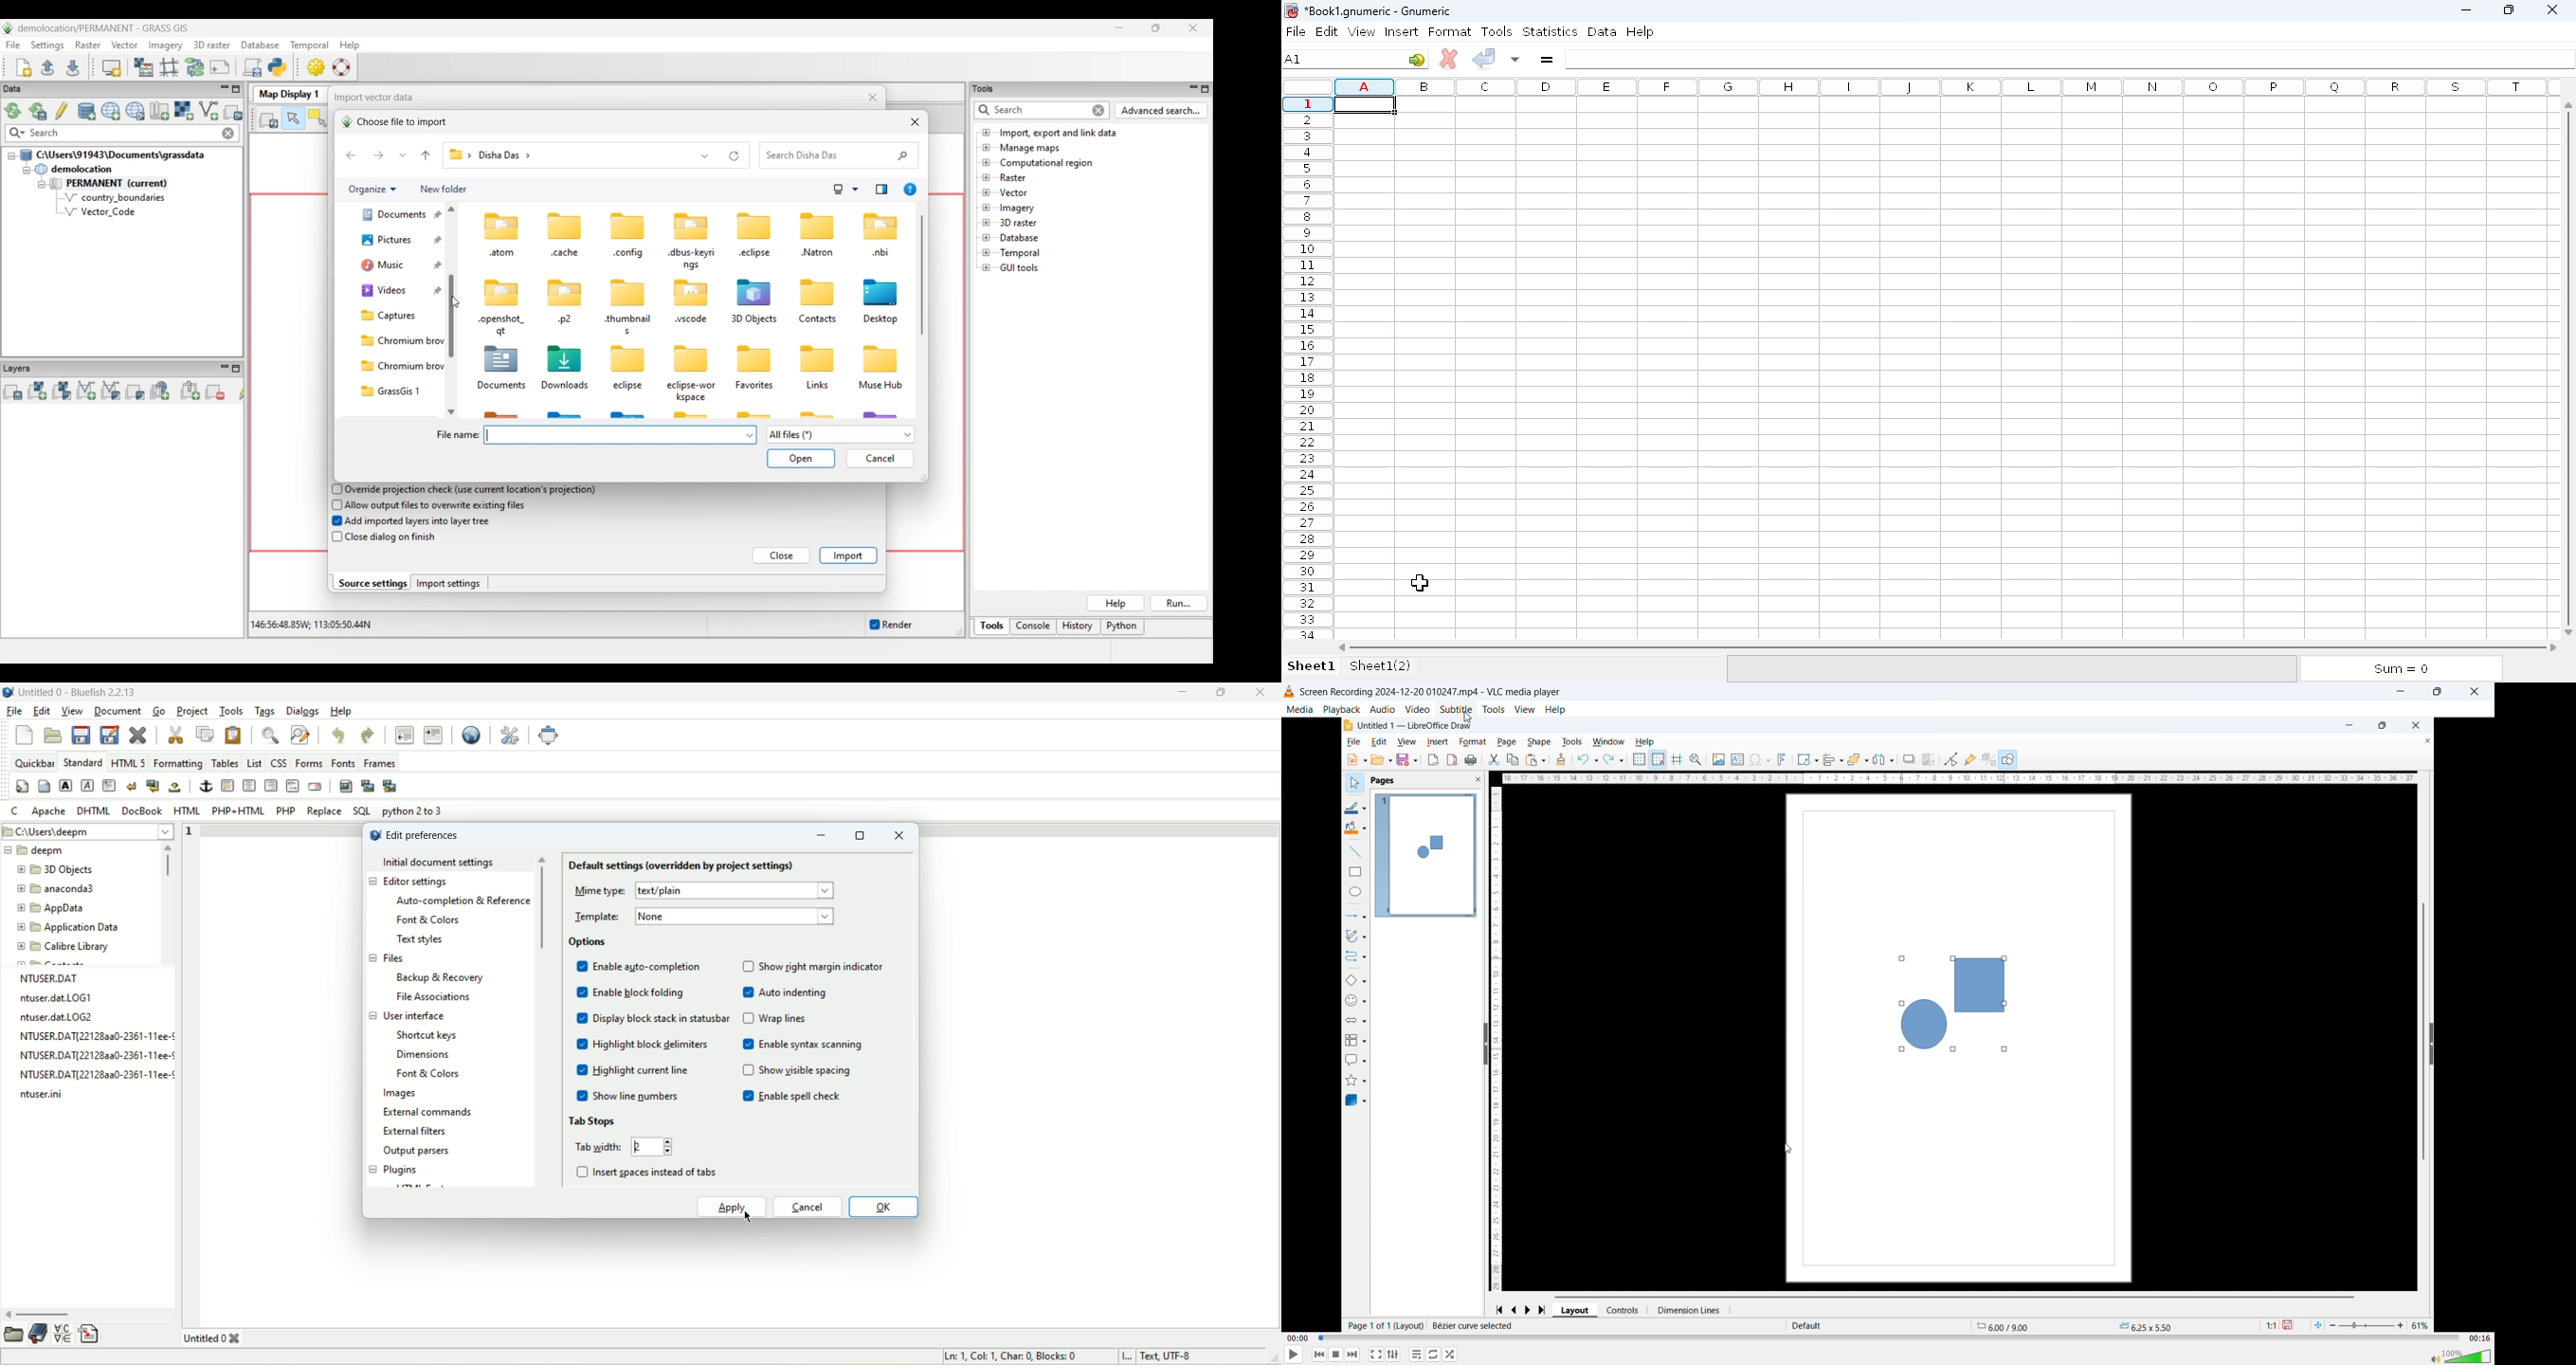  I want to click on Full screen , so click(1376, 1354).